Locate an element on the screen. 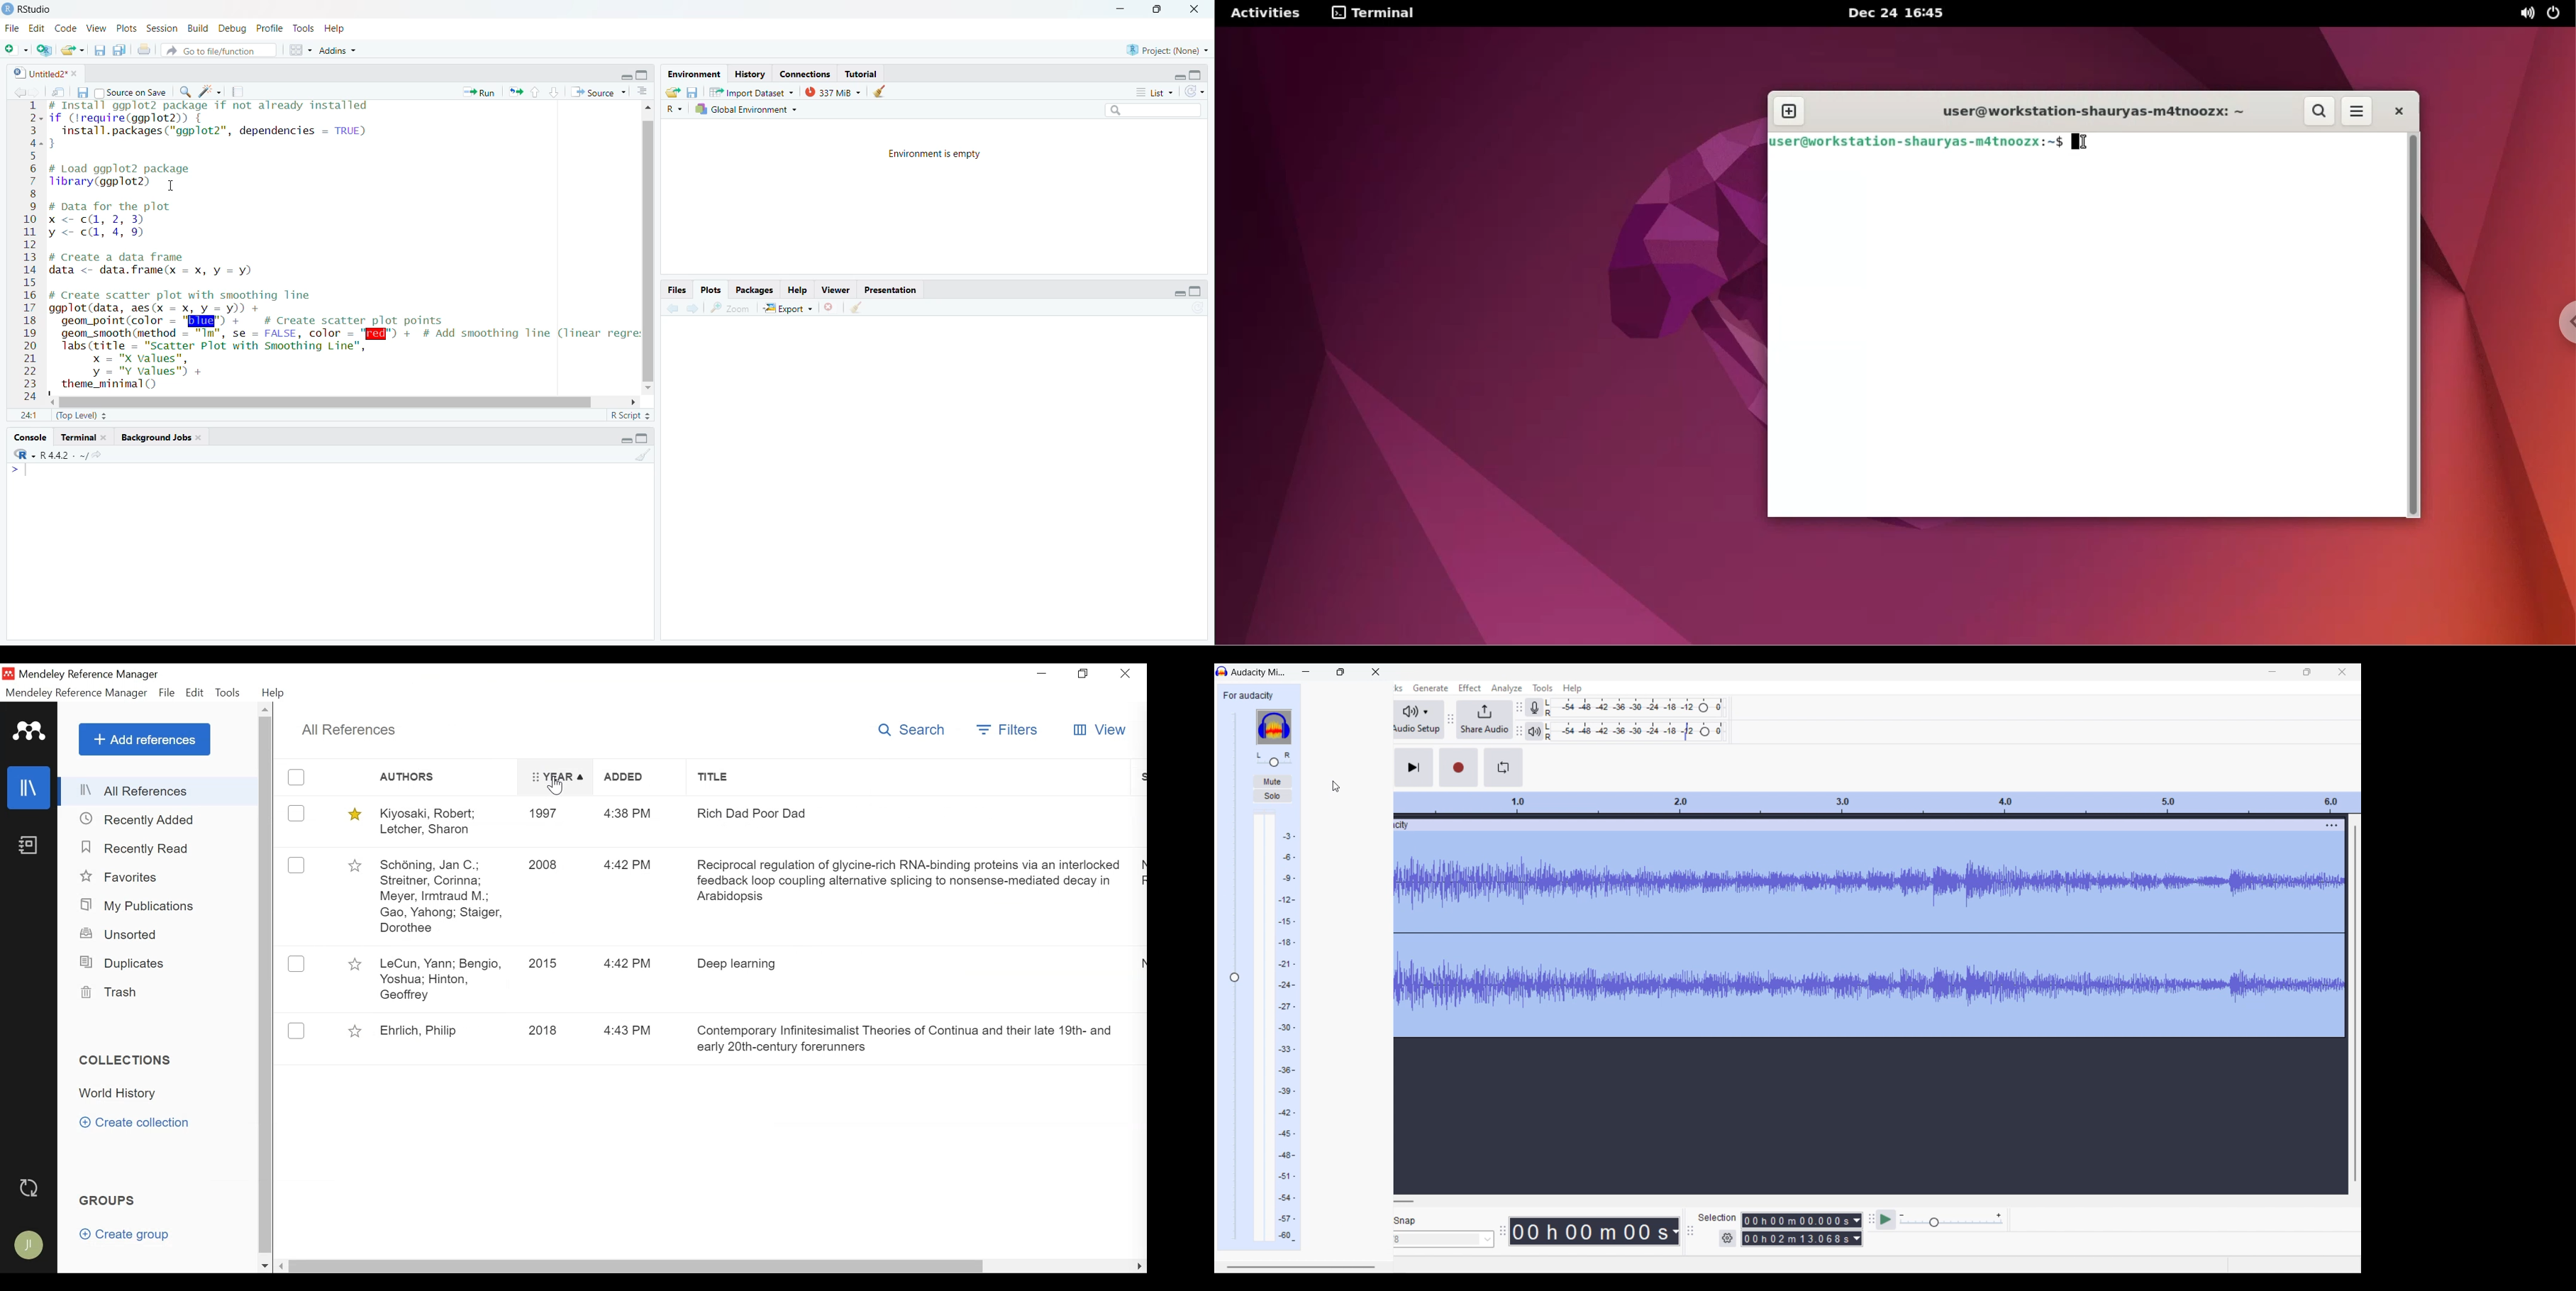 Image resolution: width=2576 pixels, height=1316 pixels. minimize is located at coordinates (1117, 9).